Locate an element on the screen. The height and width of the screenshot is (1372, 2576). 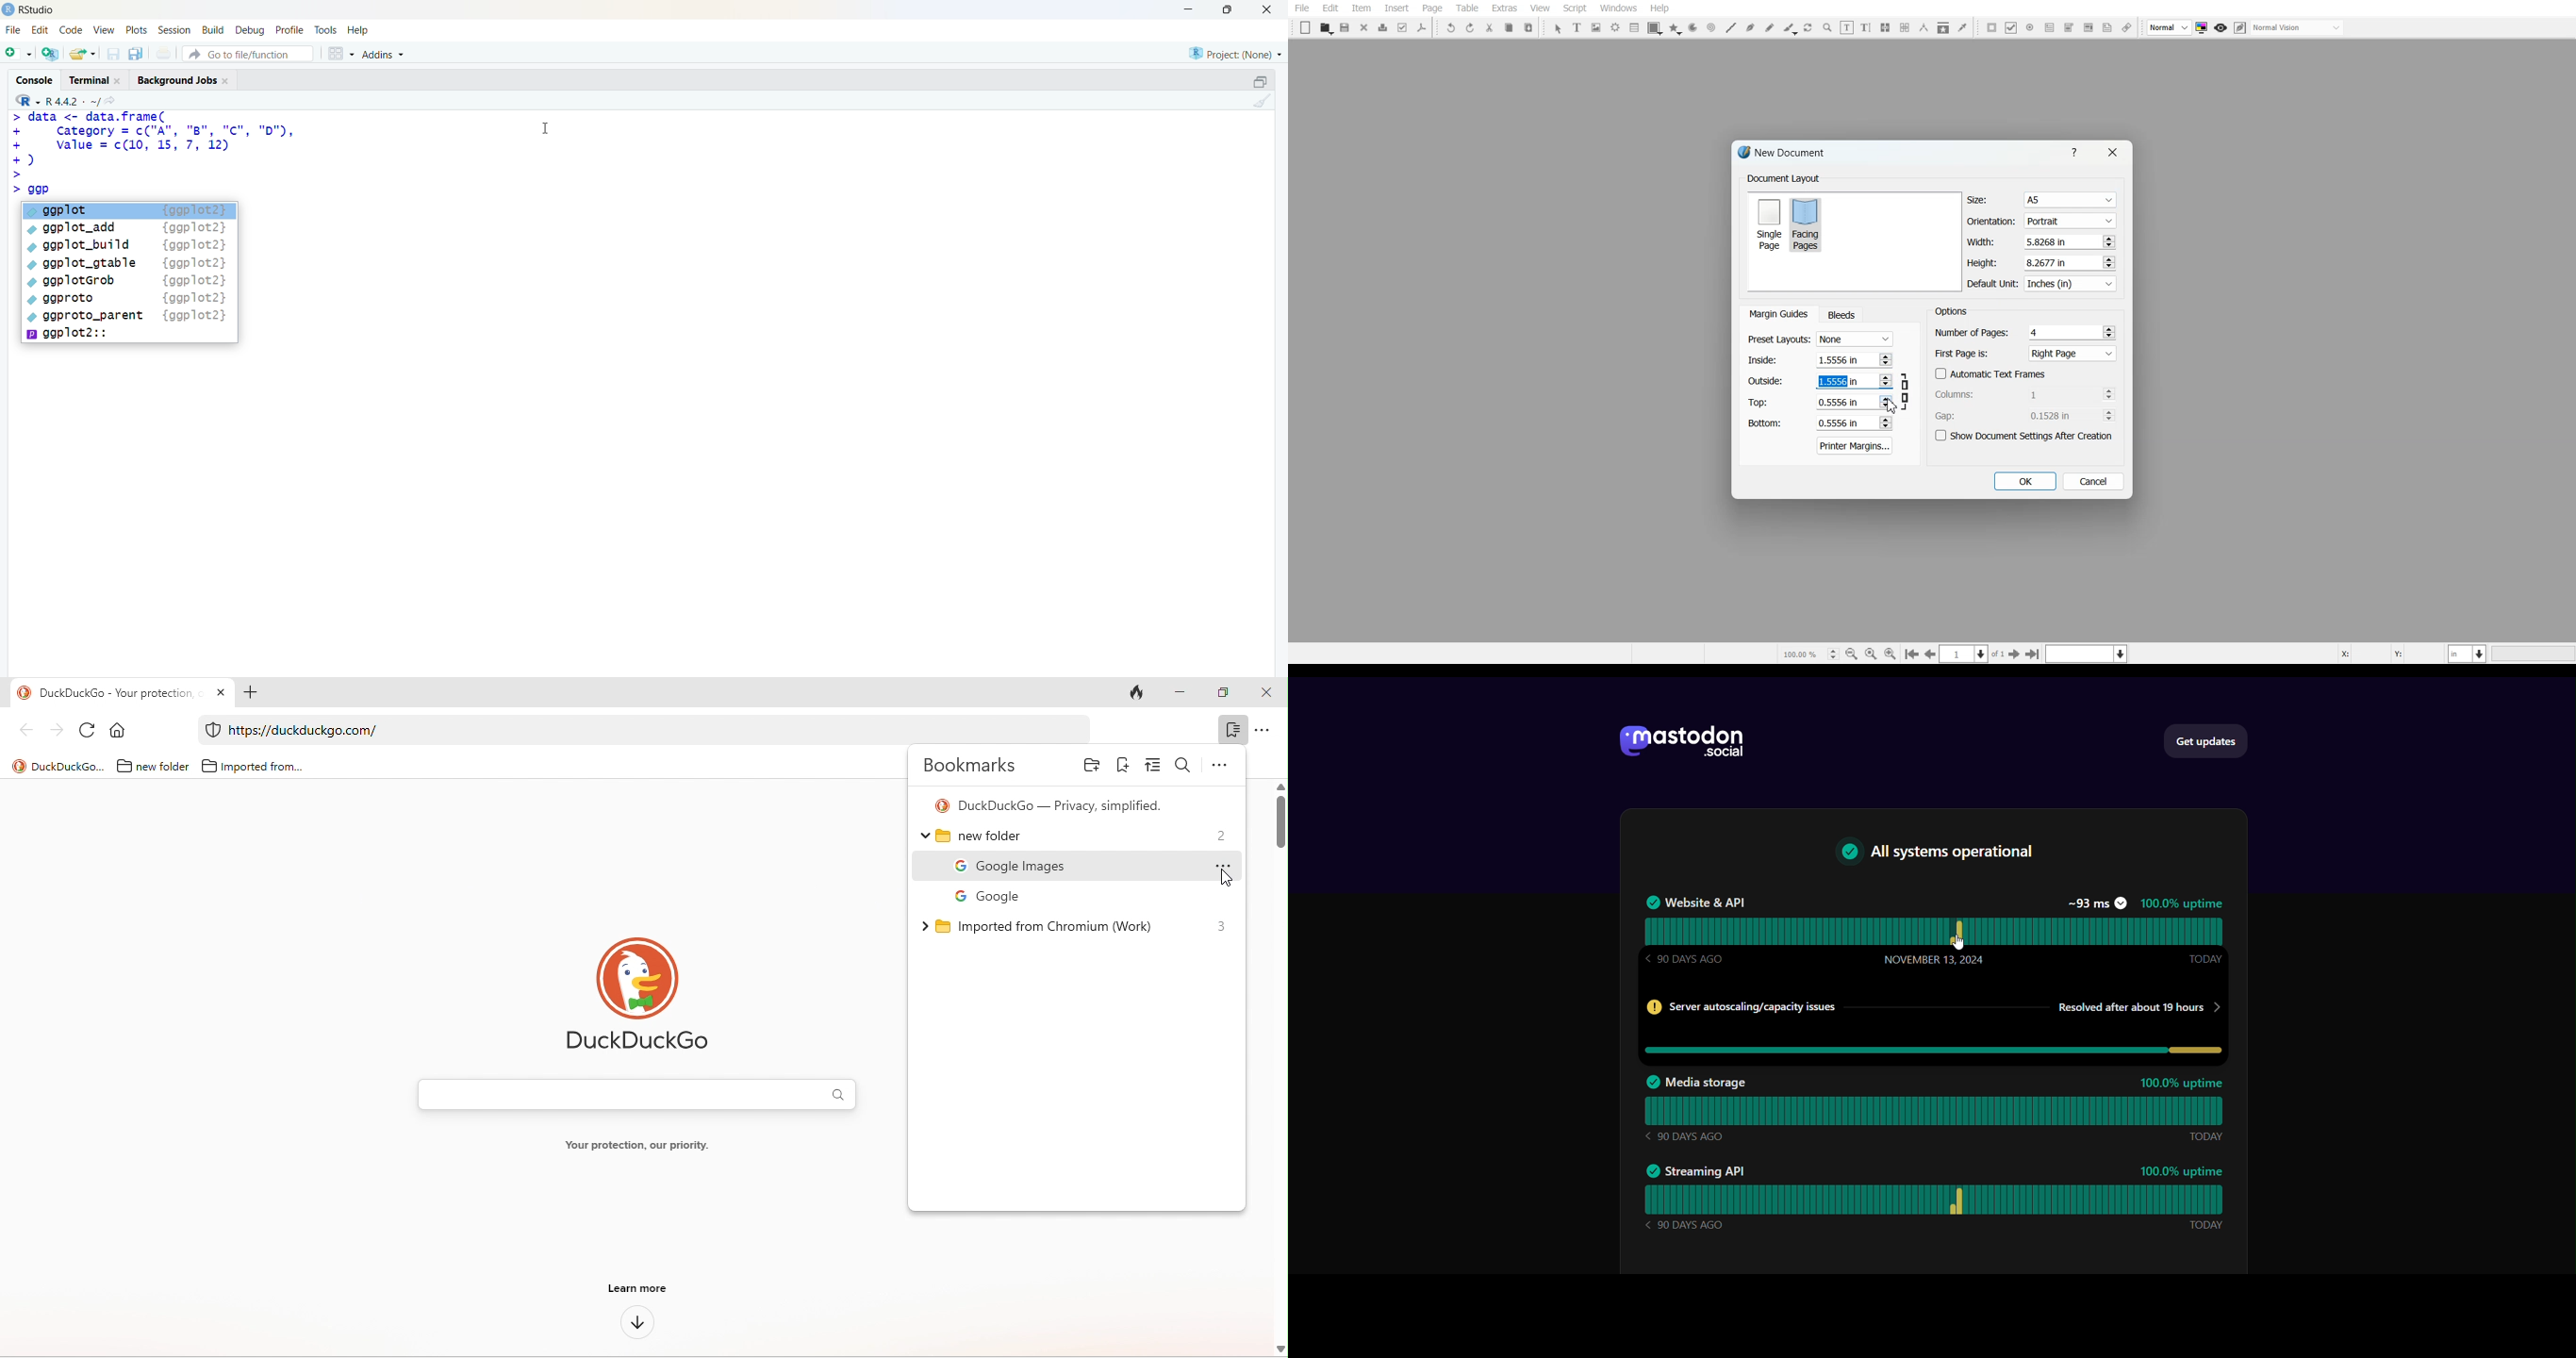
debug is located at coordinates (250, 30).